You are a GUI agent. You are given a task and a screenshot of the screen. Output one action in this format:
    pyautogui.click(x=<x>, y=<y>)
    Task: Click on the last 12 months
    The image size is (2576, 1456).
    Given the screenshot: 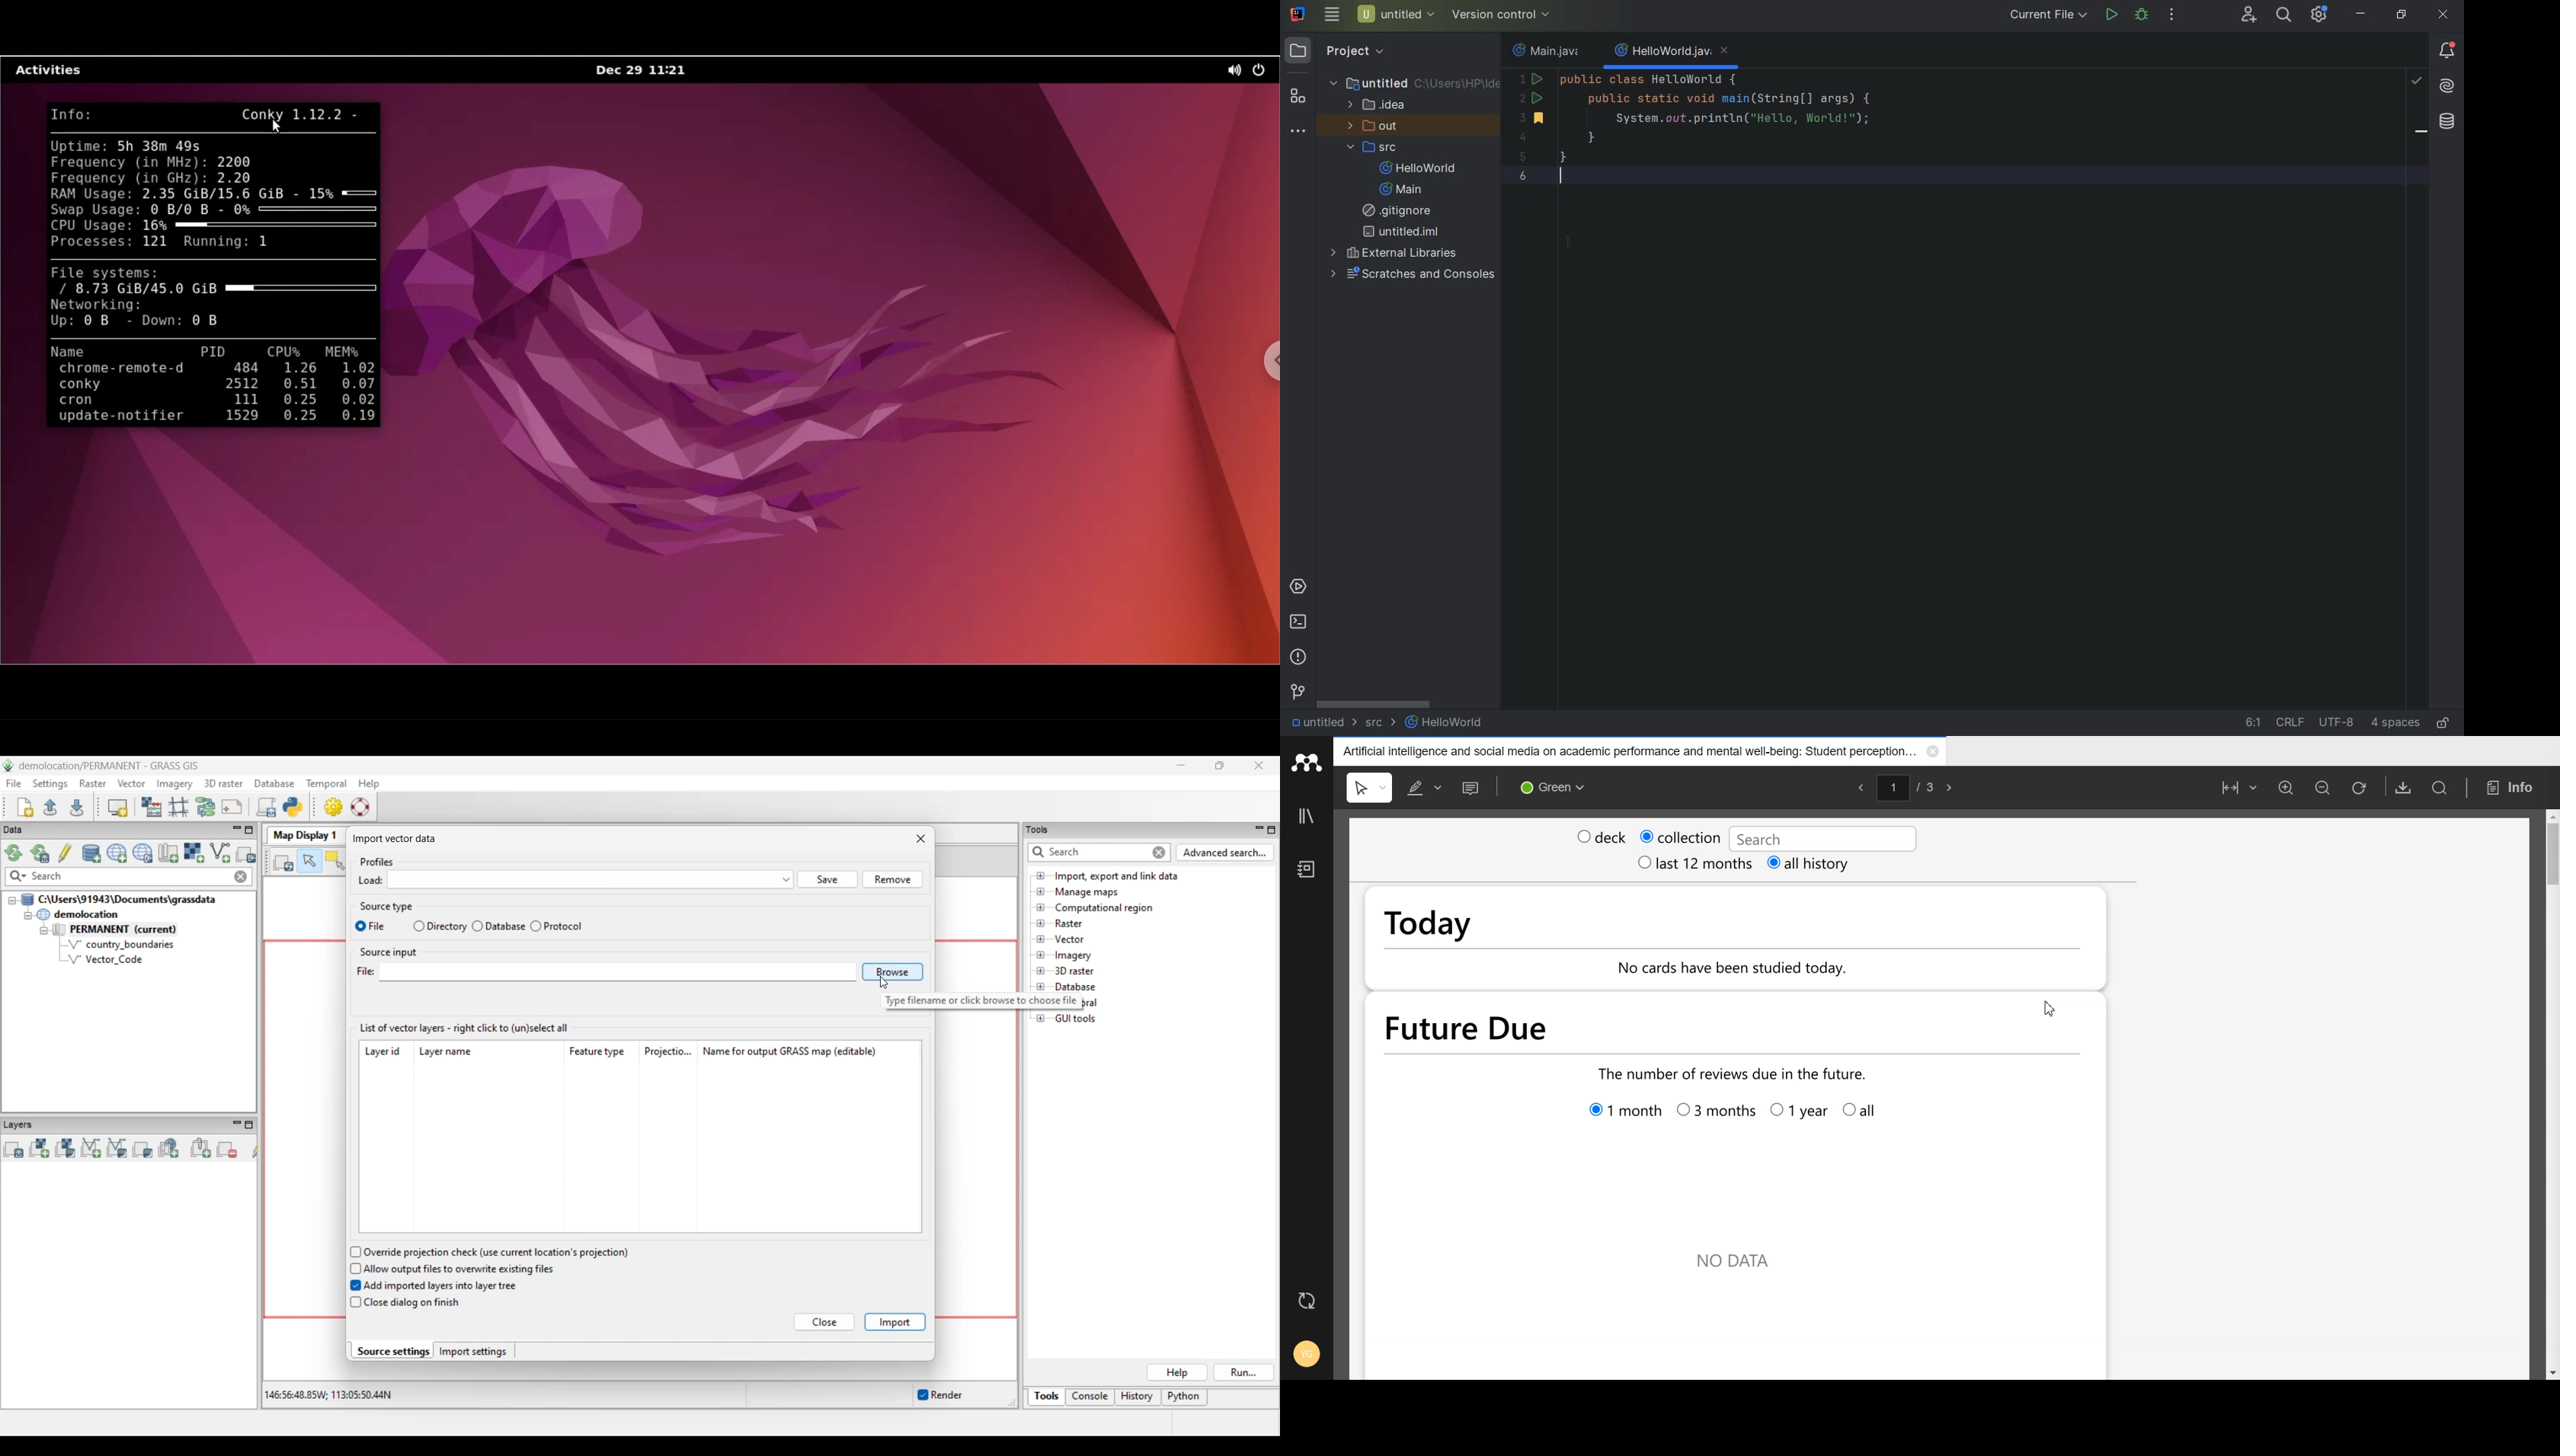 What is the action you would take?
    pyautogui.click(x=1679, y=863)
    